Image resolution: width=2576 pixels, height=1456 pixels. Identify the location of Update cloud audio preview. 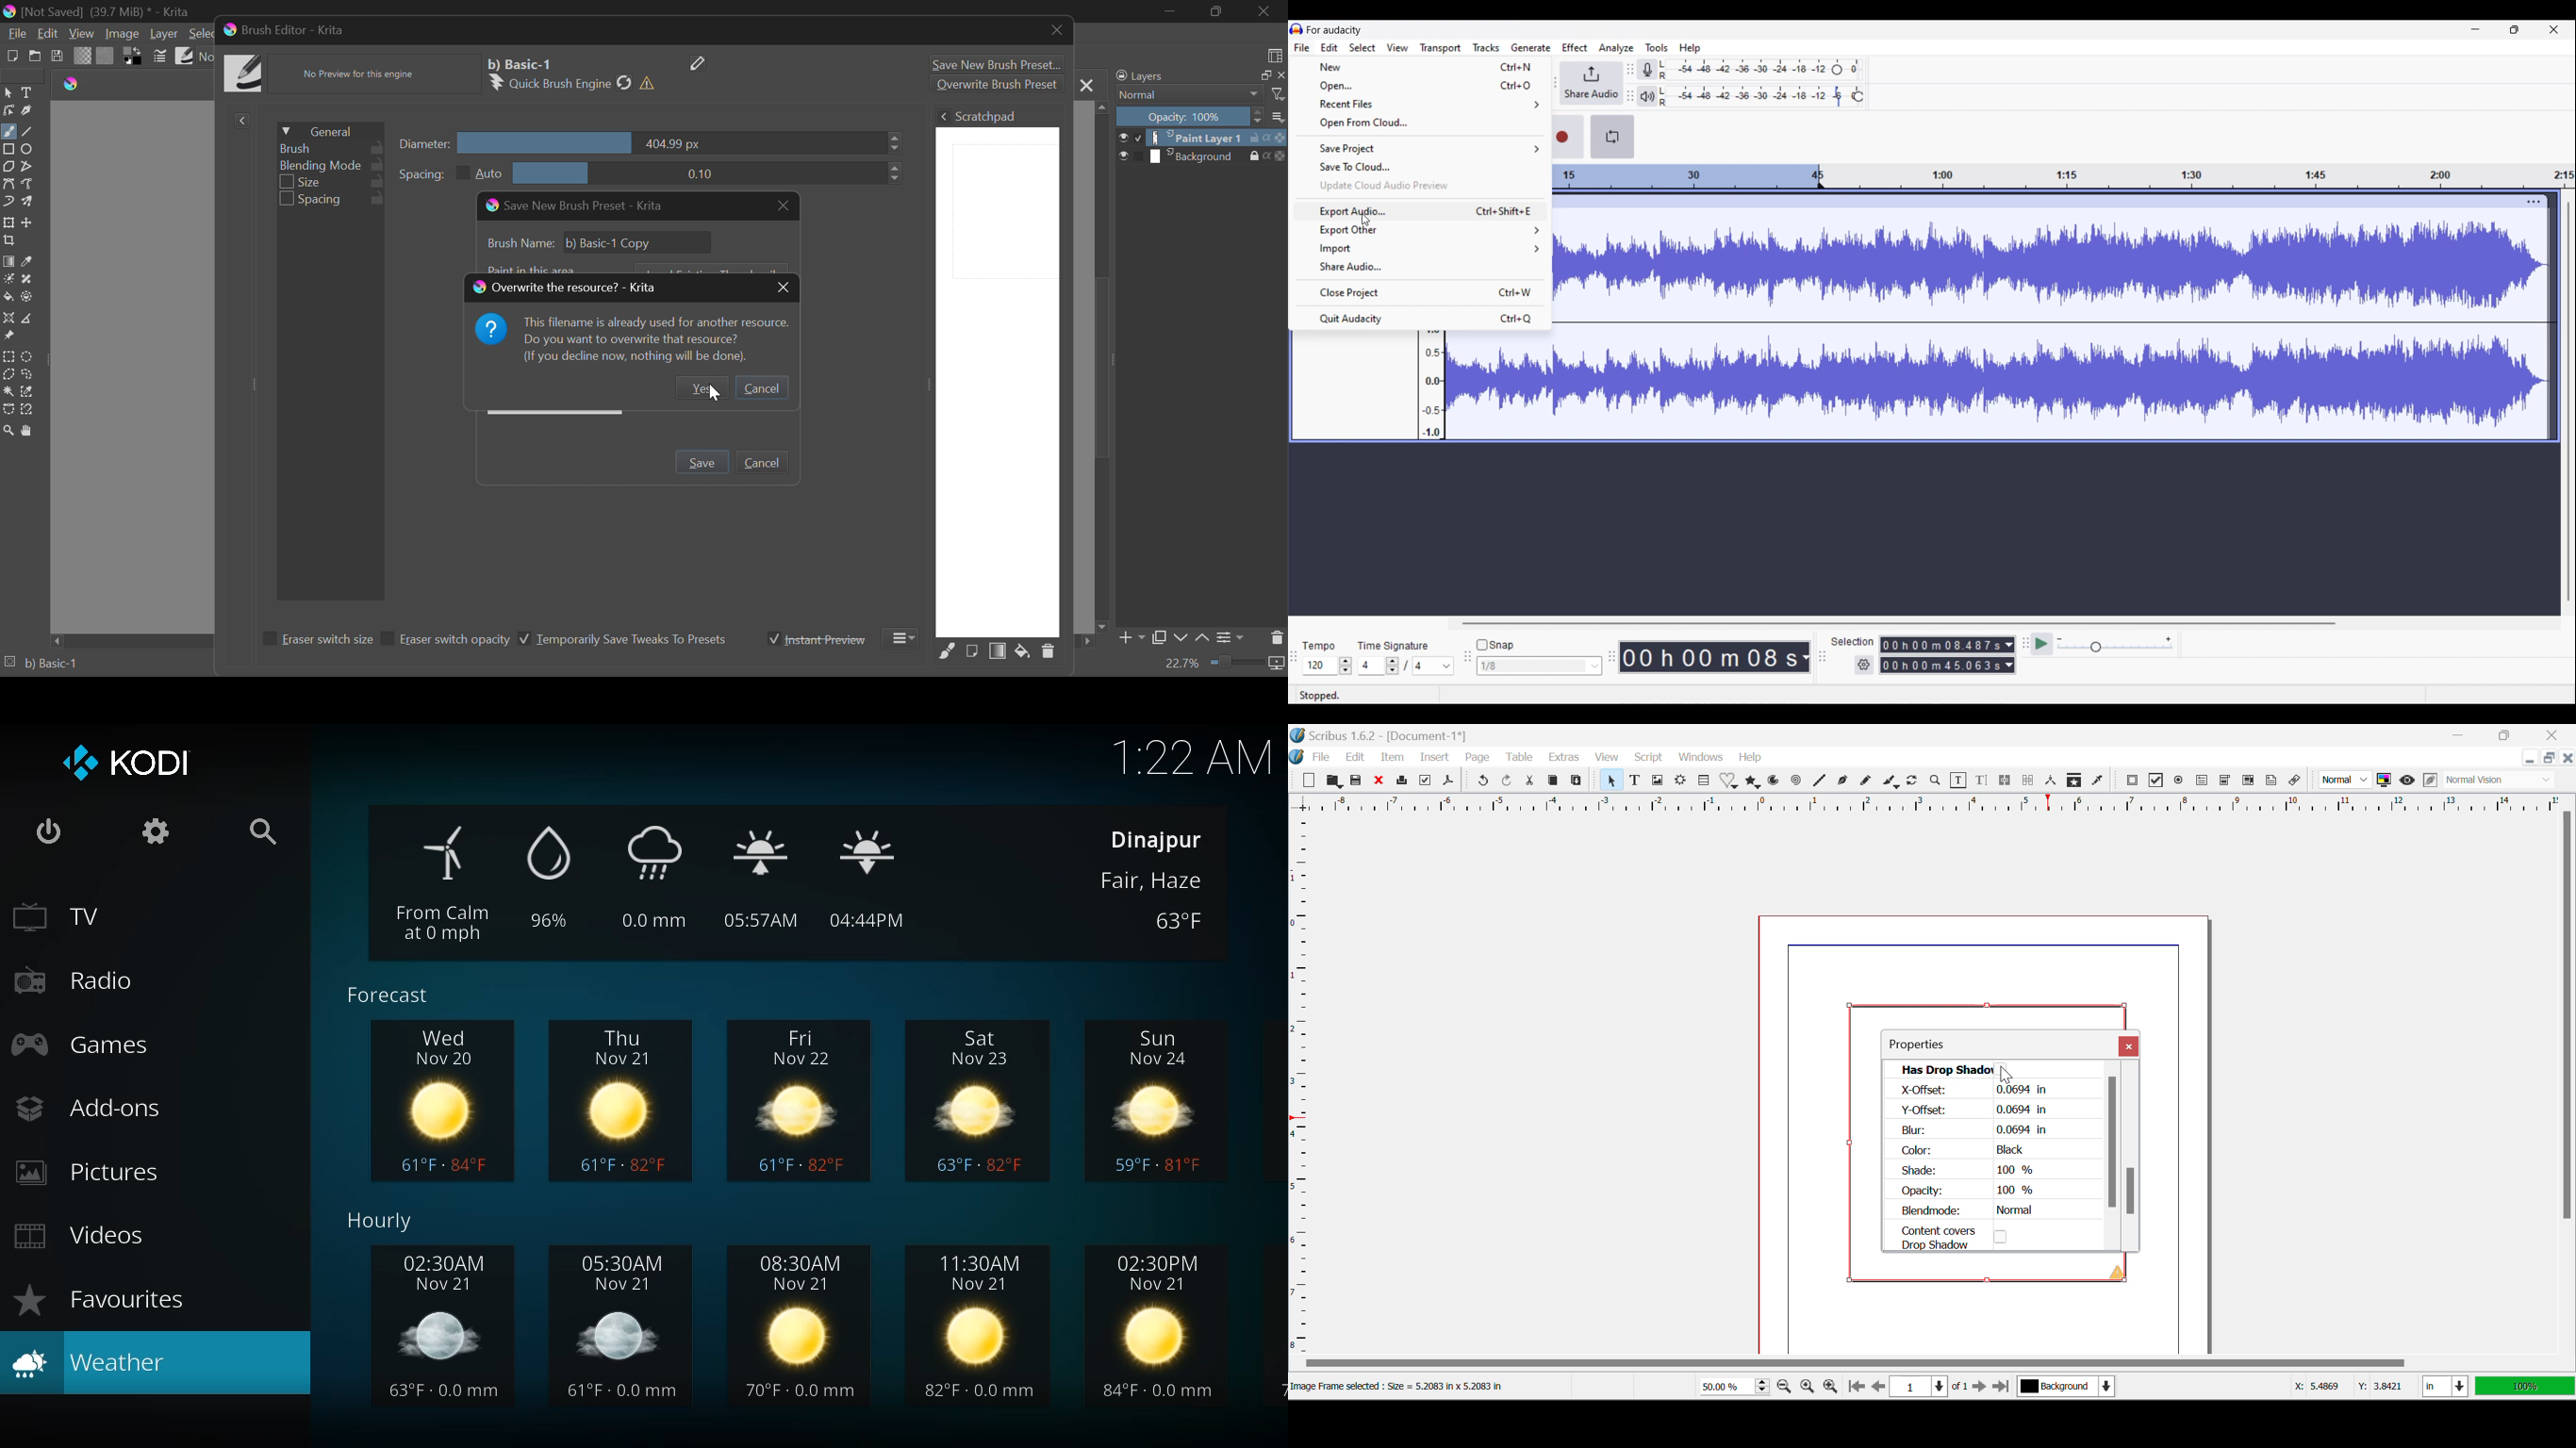
(1422, 186).